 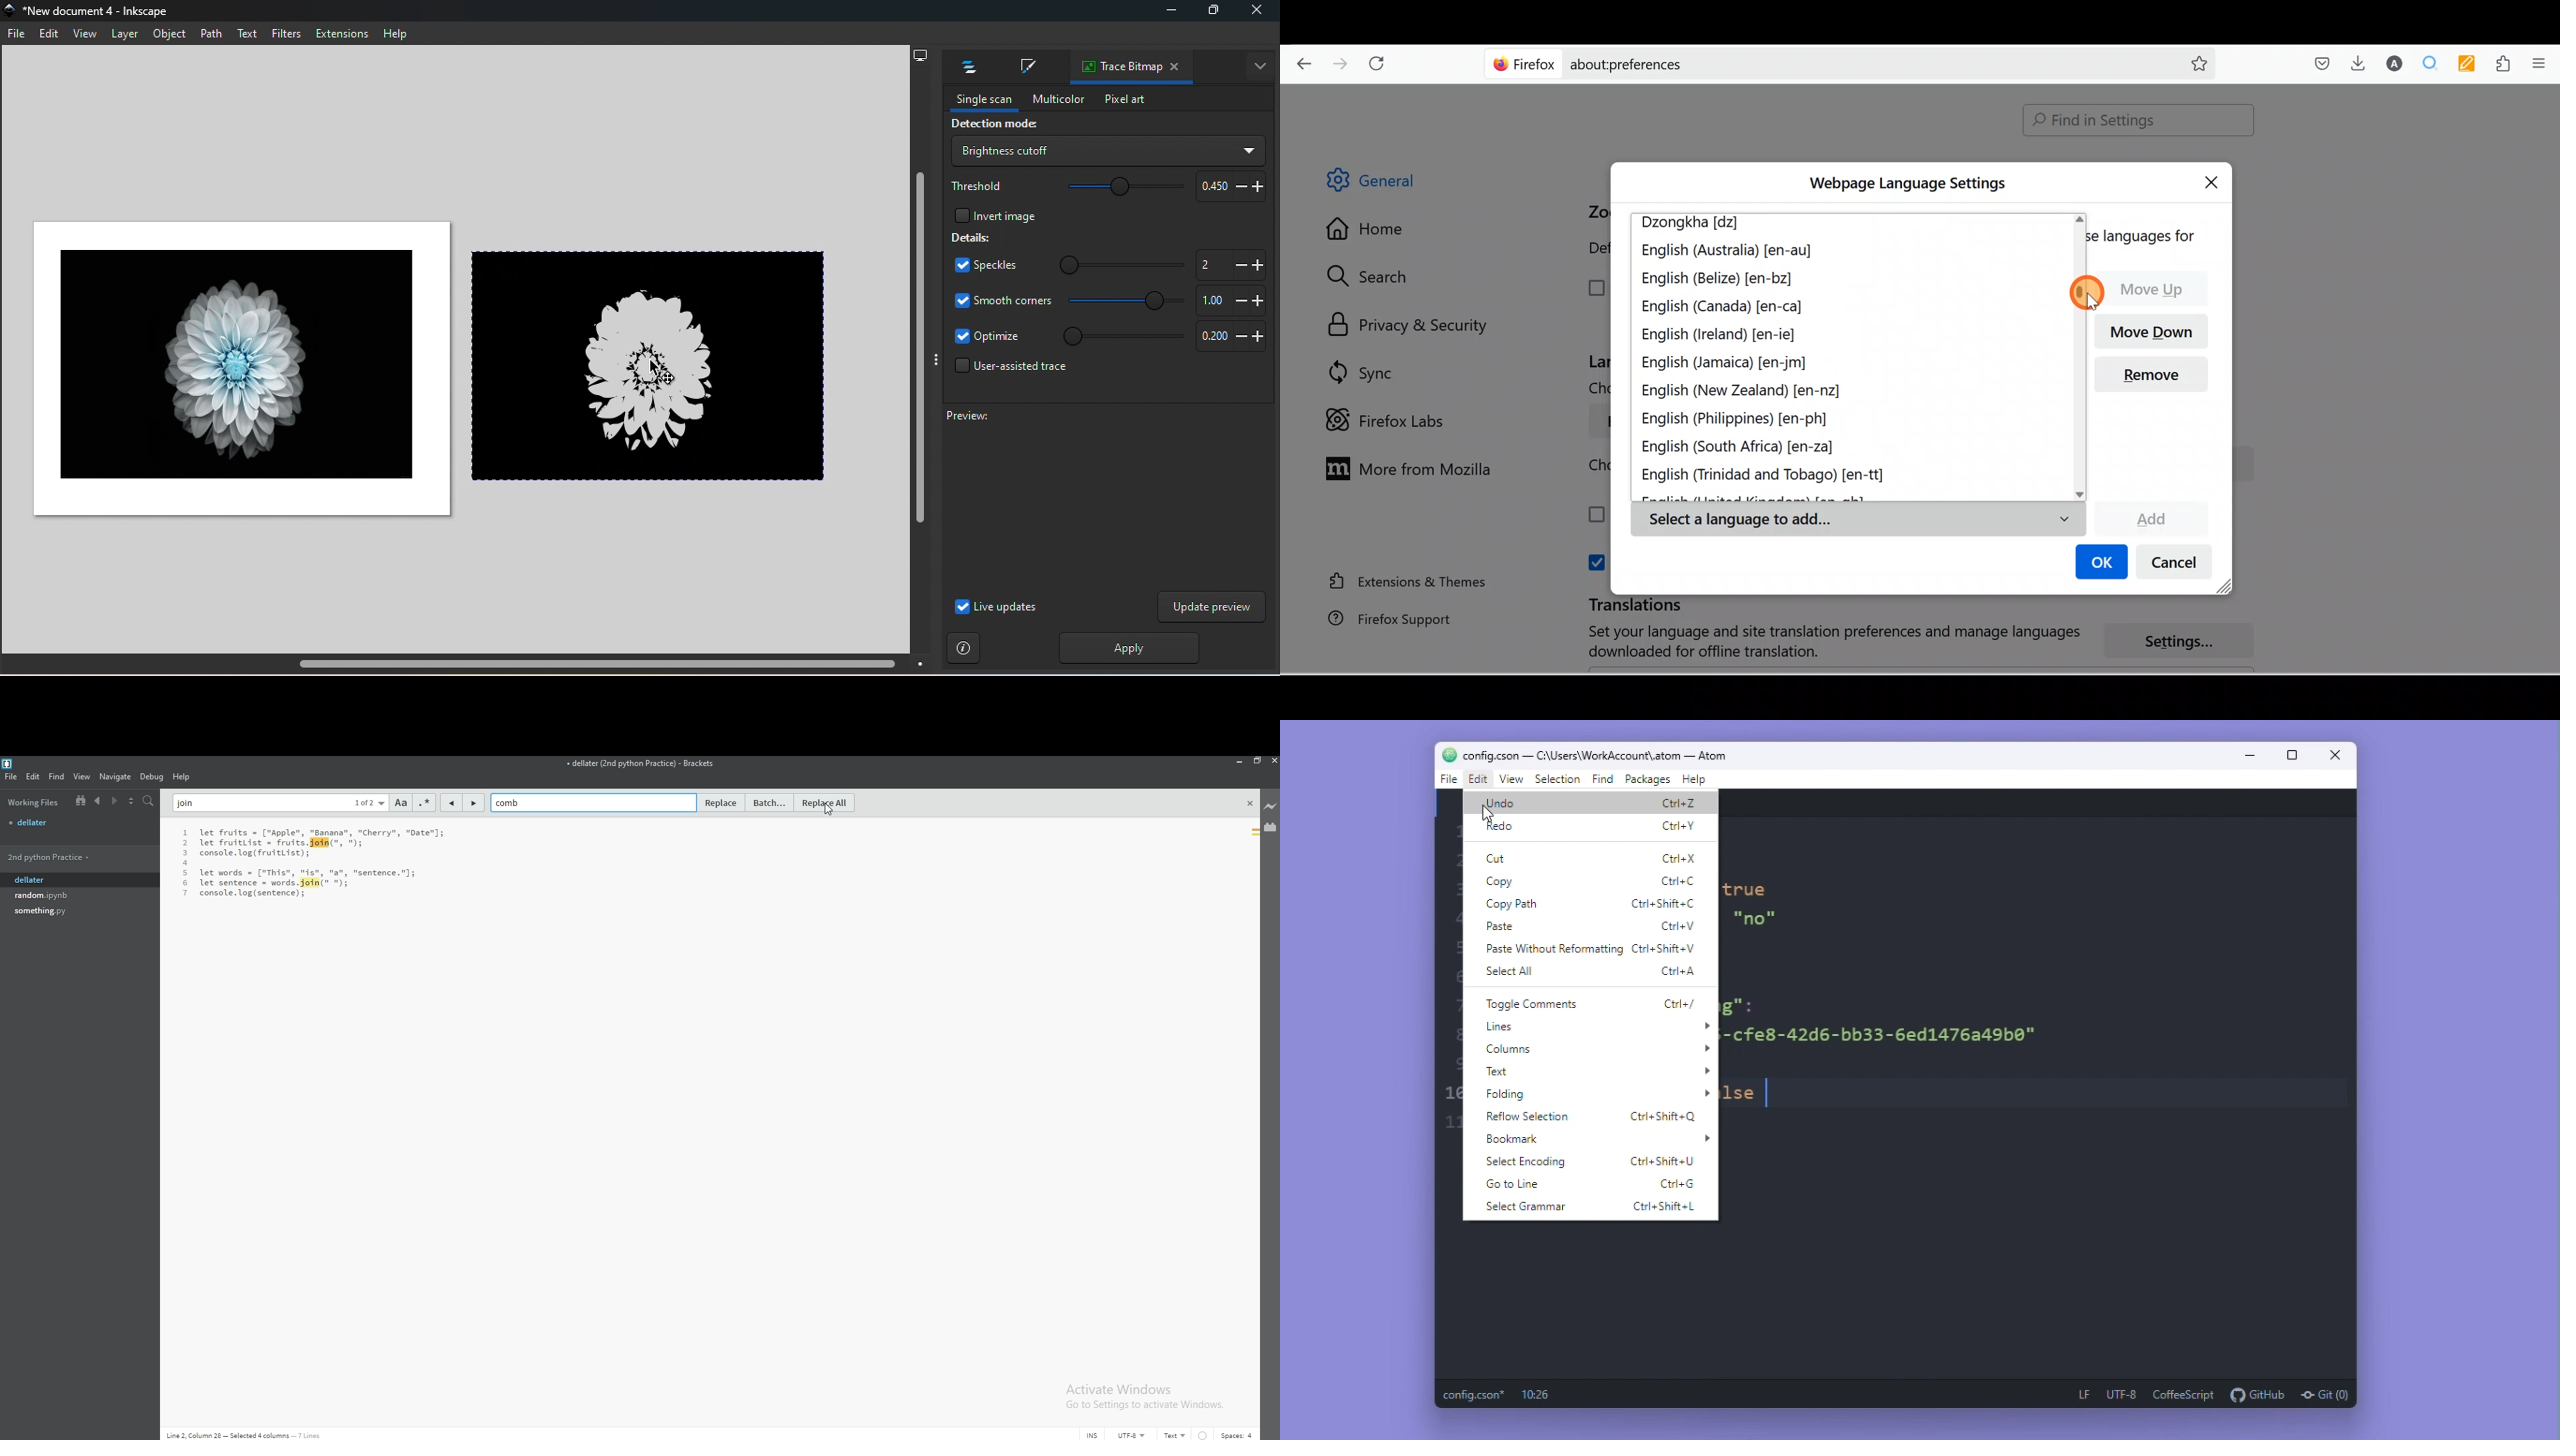 I want to click on Scroll bar, so click(x=2078, y=356).